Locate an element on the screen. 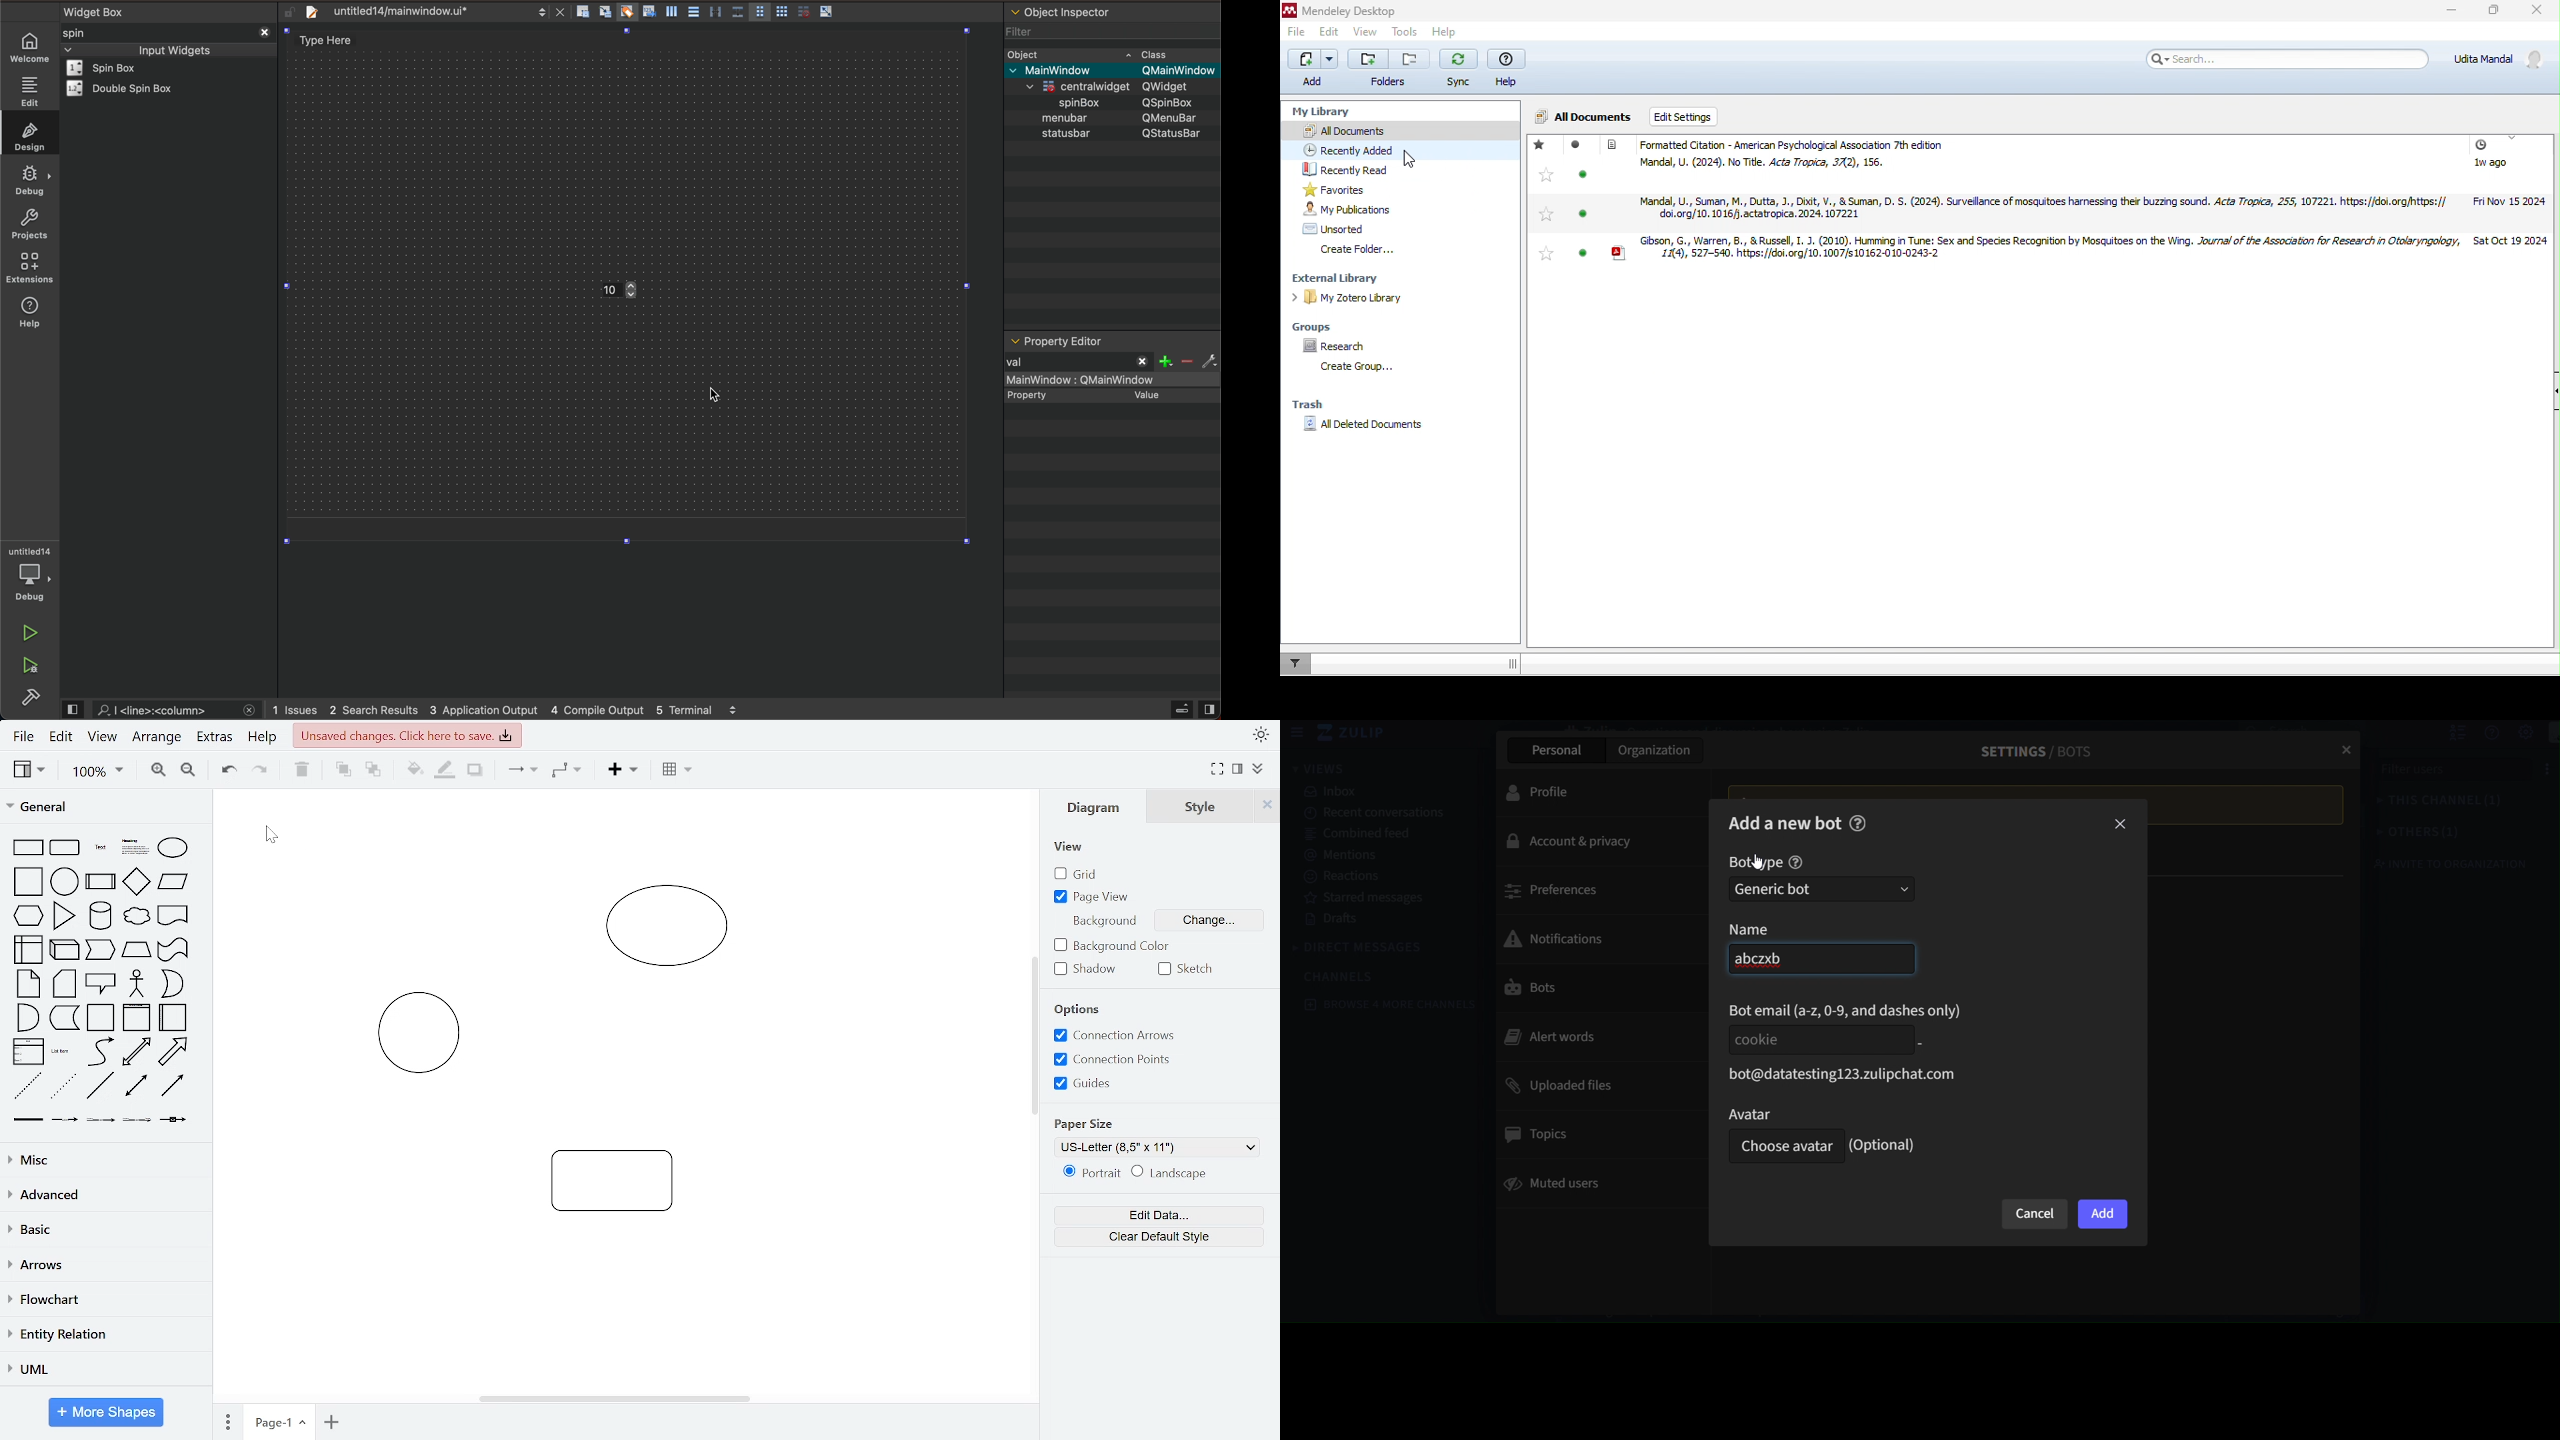 Image resolution: width=2576 pixels, height=1456 pixels. triangle is located at coordinates (64, 916).